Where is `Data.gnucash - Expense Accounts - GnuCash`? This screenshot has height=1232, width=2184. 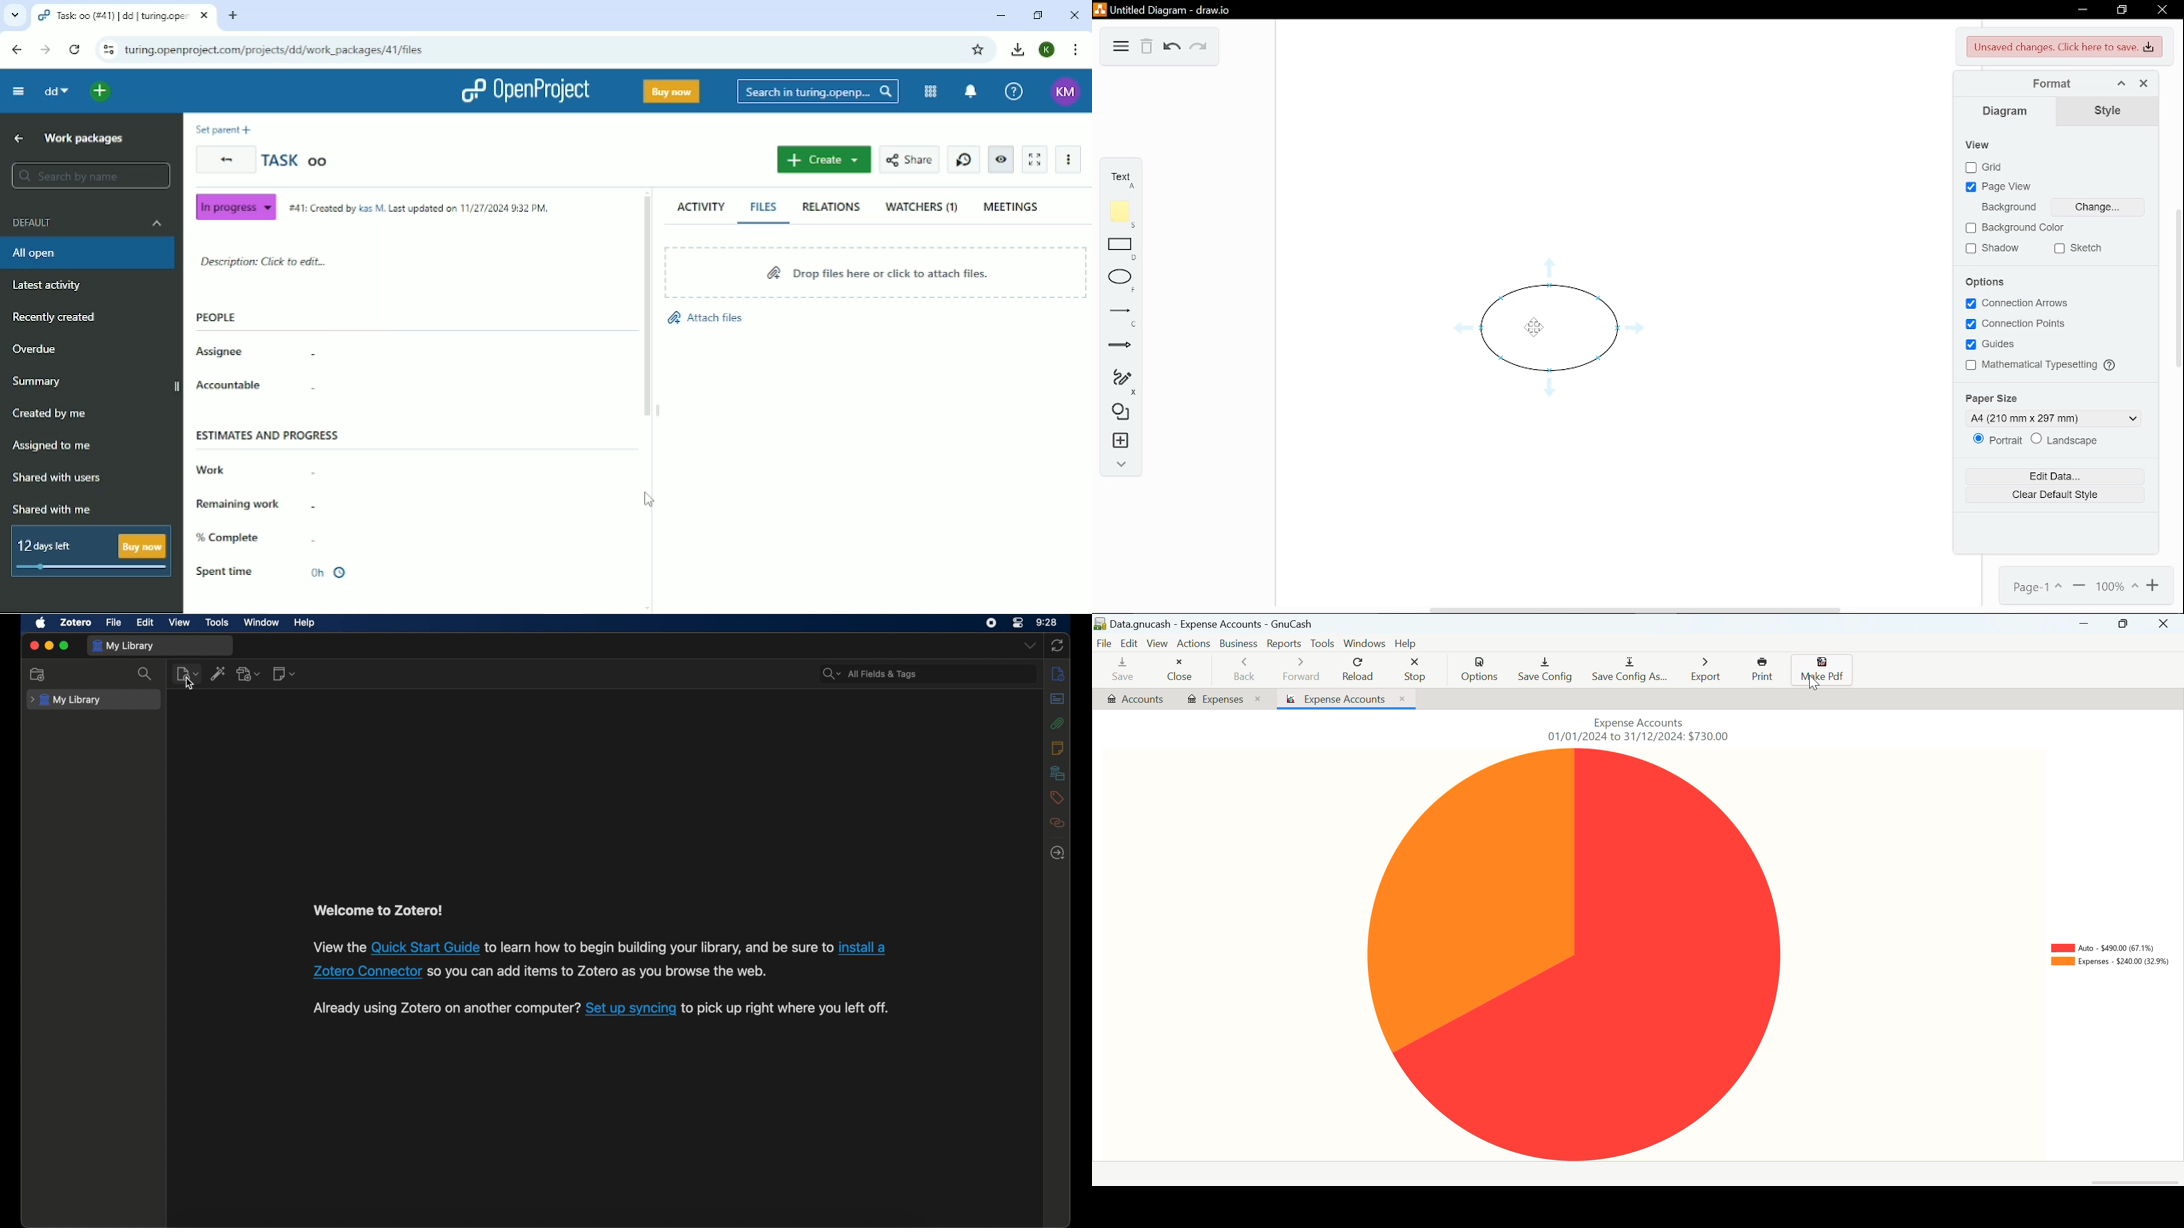 Data.gnucash - Expense Accounts - GnuCash is located at coordinates (1208, 624).